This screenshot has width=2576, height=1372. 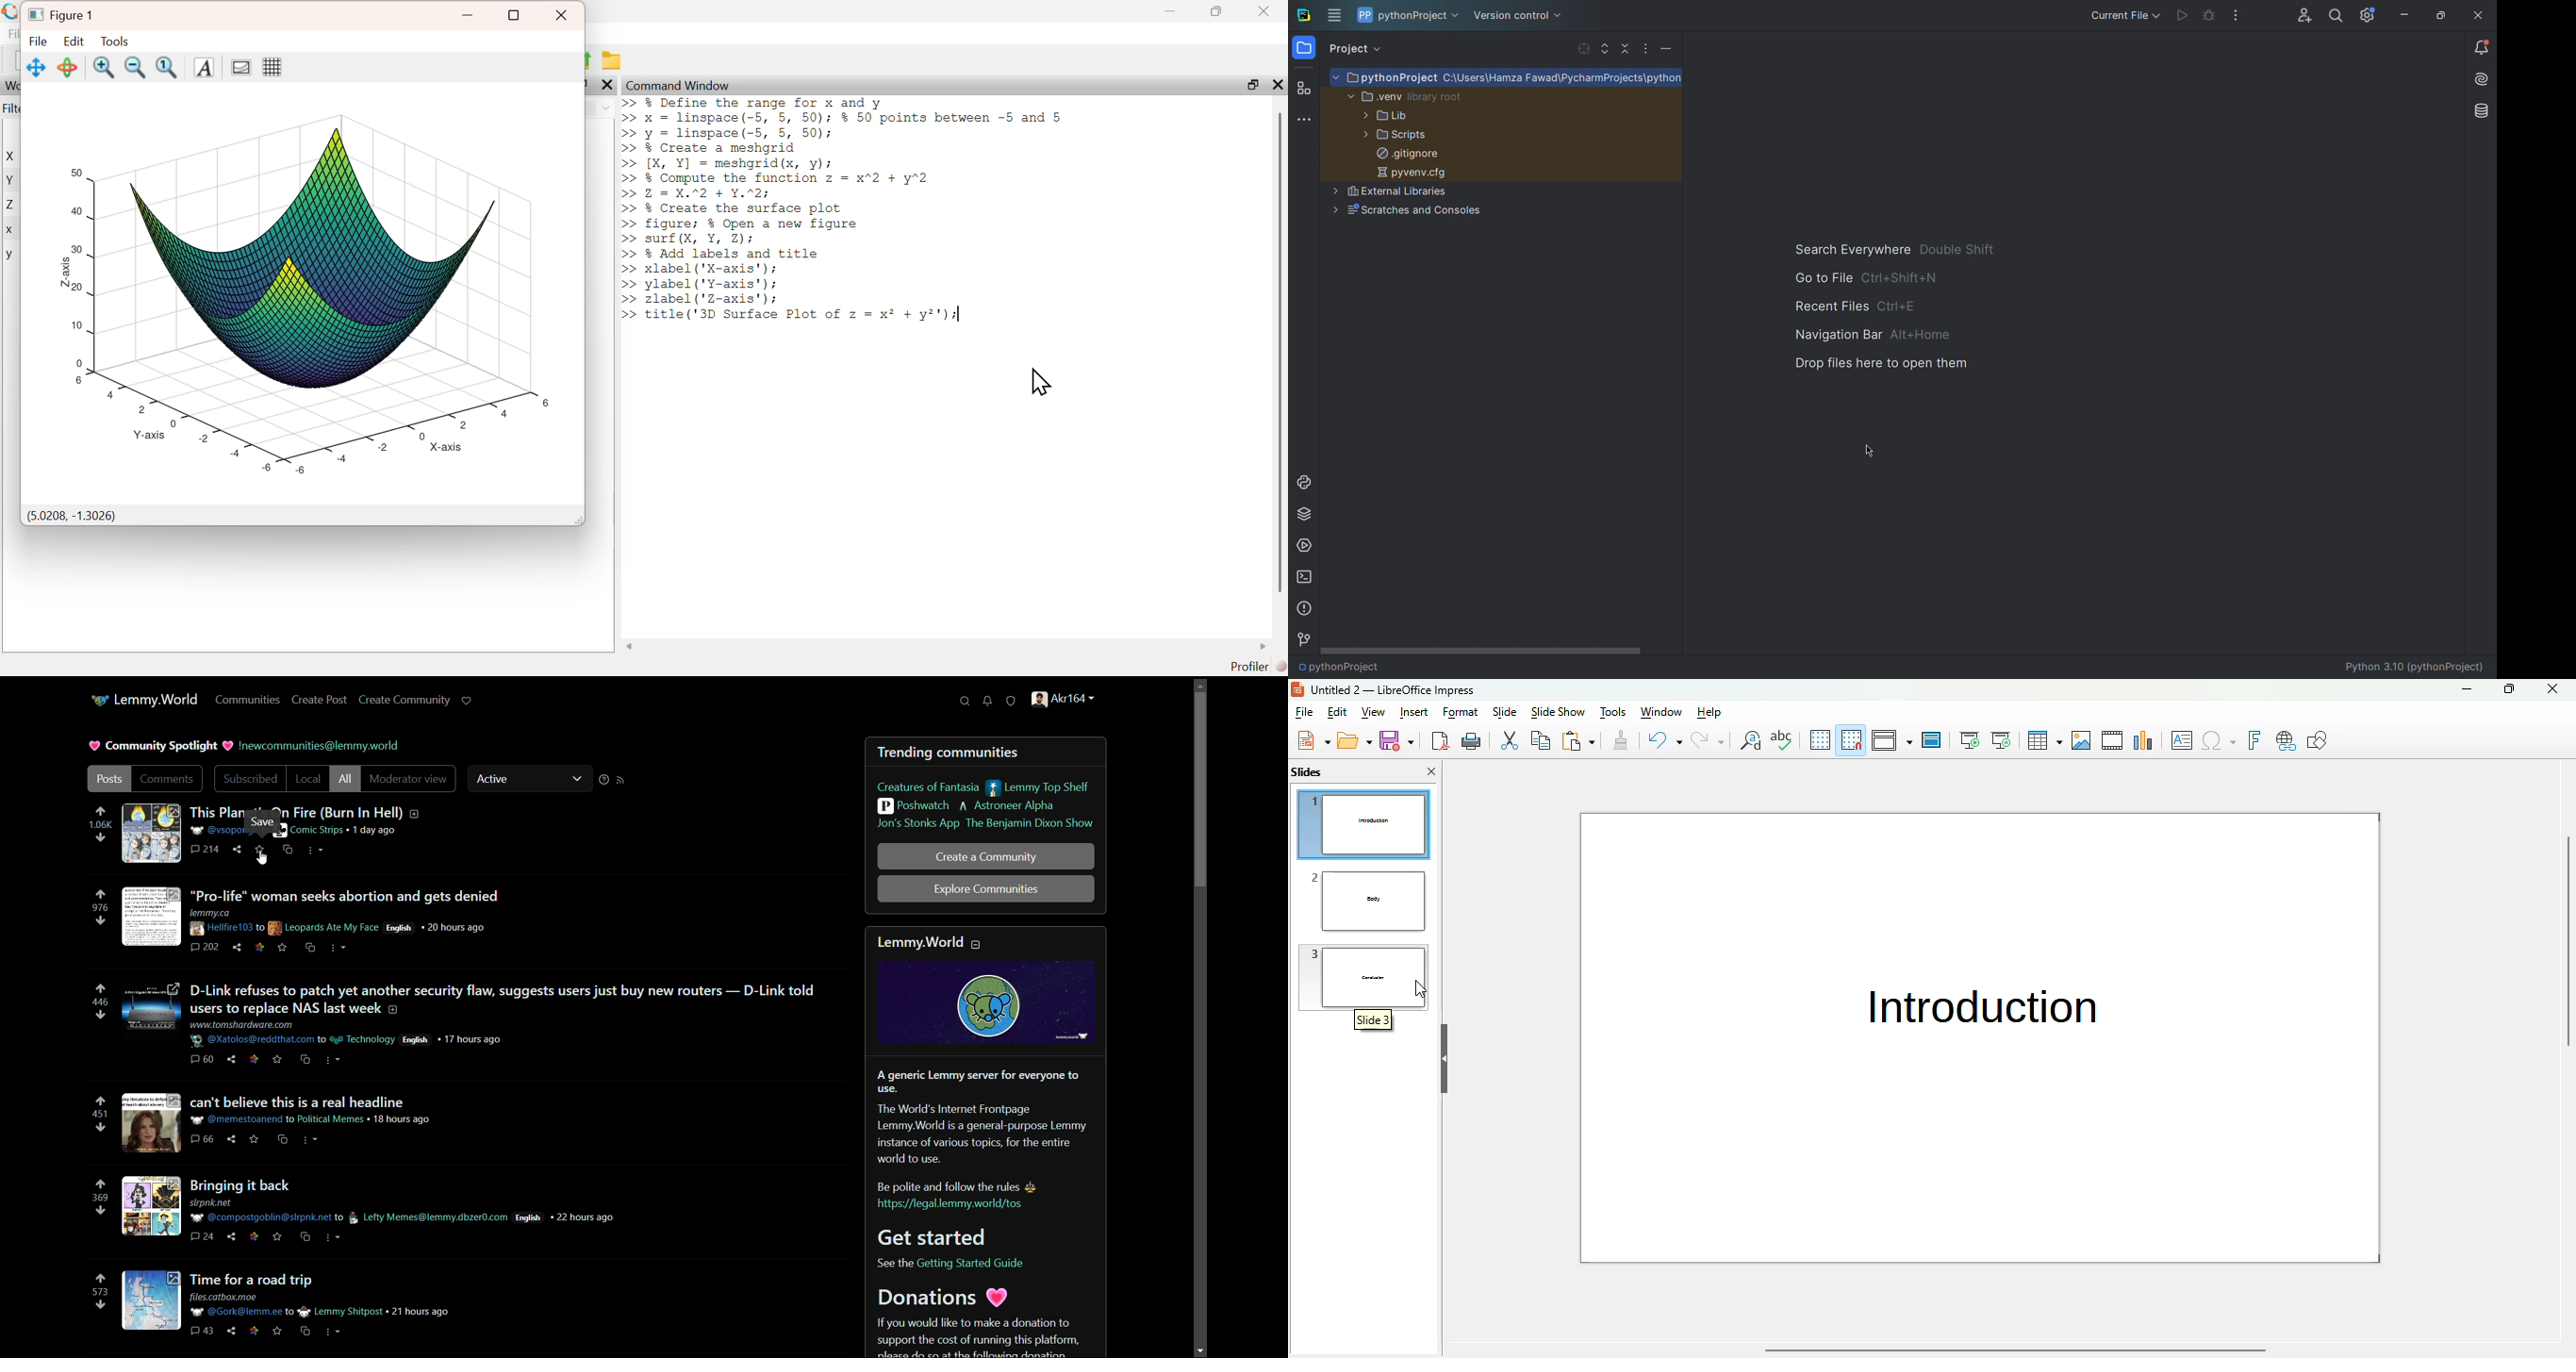 What do you see at coordinates (2440, 18) in the screenshot?
I see `maximize` at bounding box center [2440, 18].